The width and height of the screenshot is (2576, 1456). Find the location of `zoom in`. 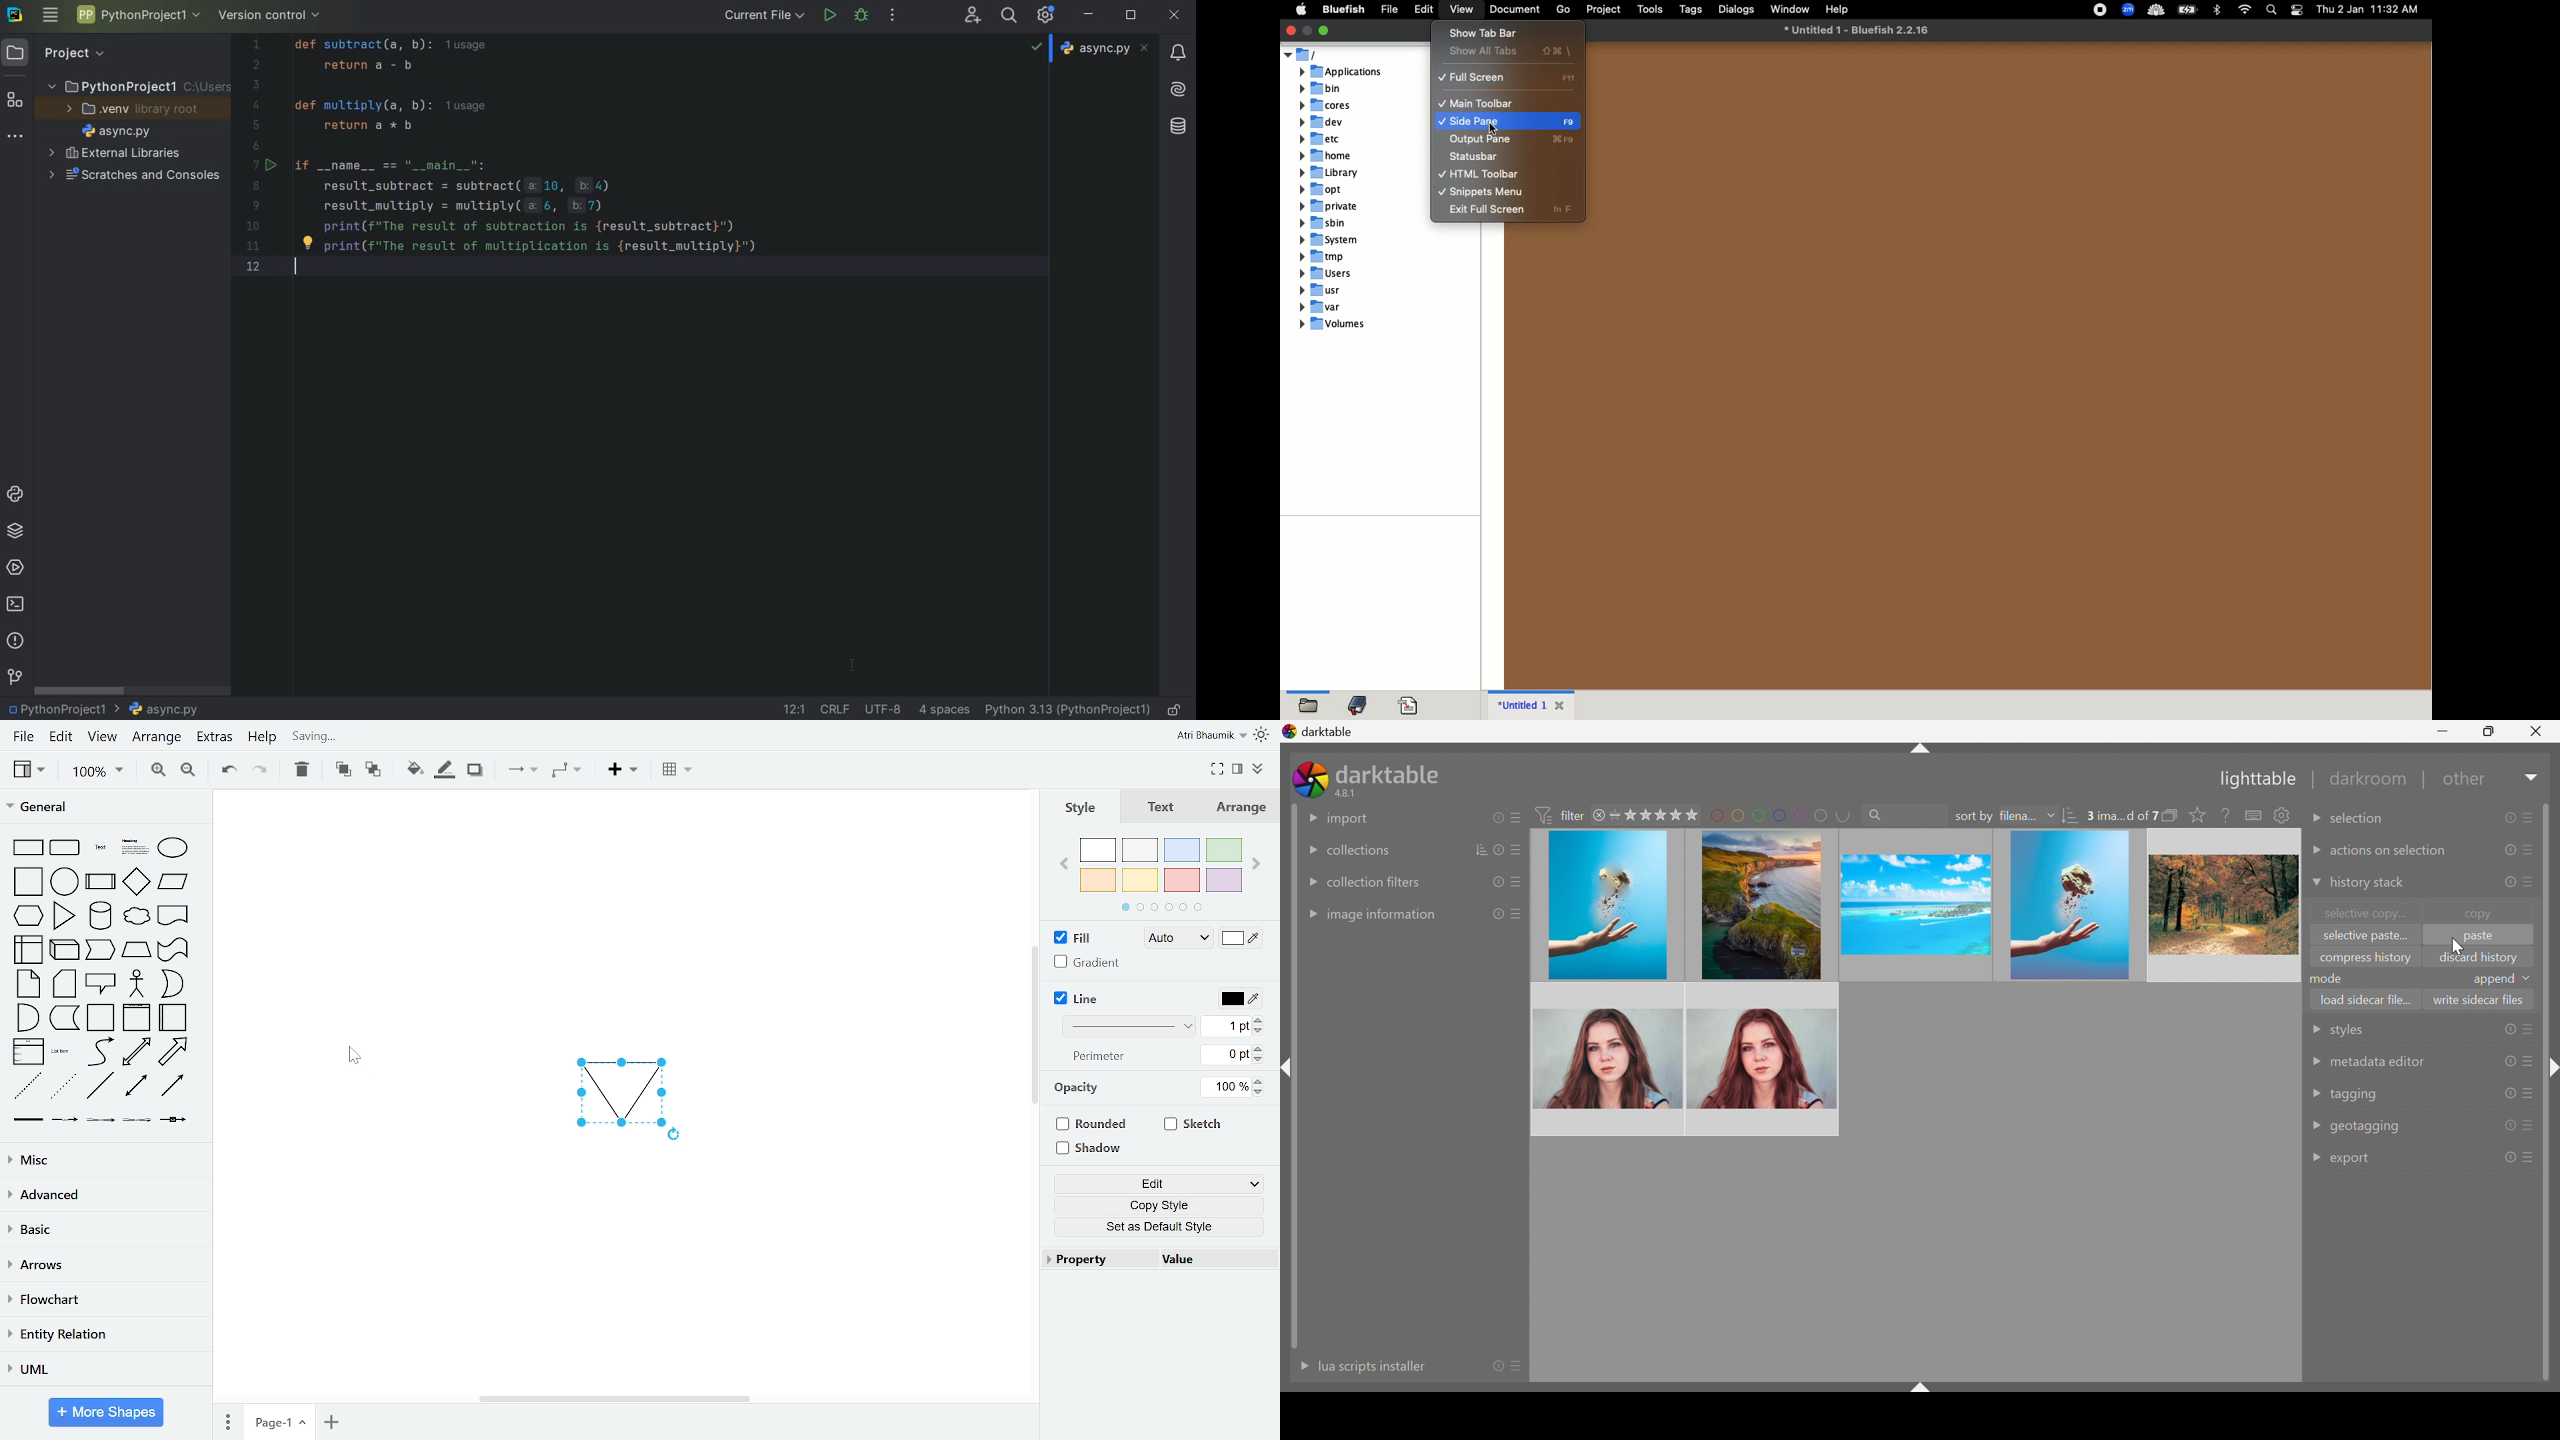

zoom in is located at coordinates (160, 771).